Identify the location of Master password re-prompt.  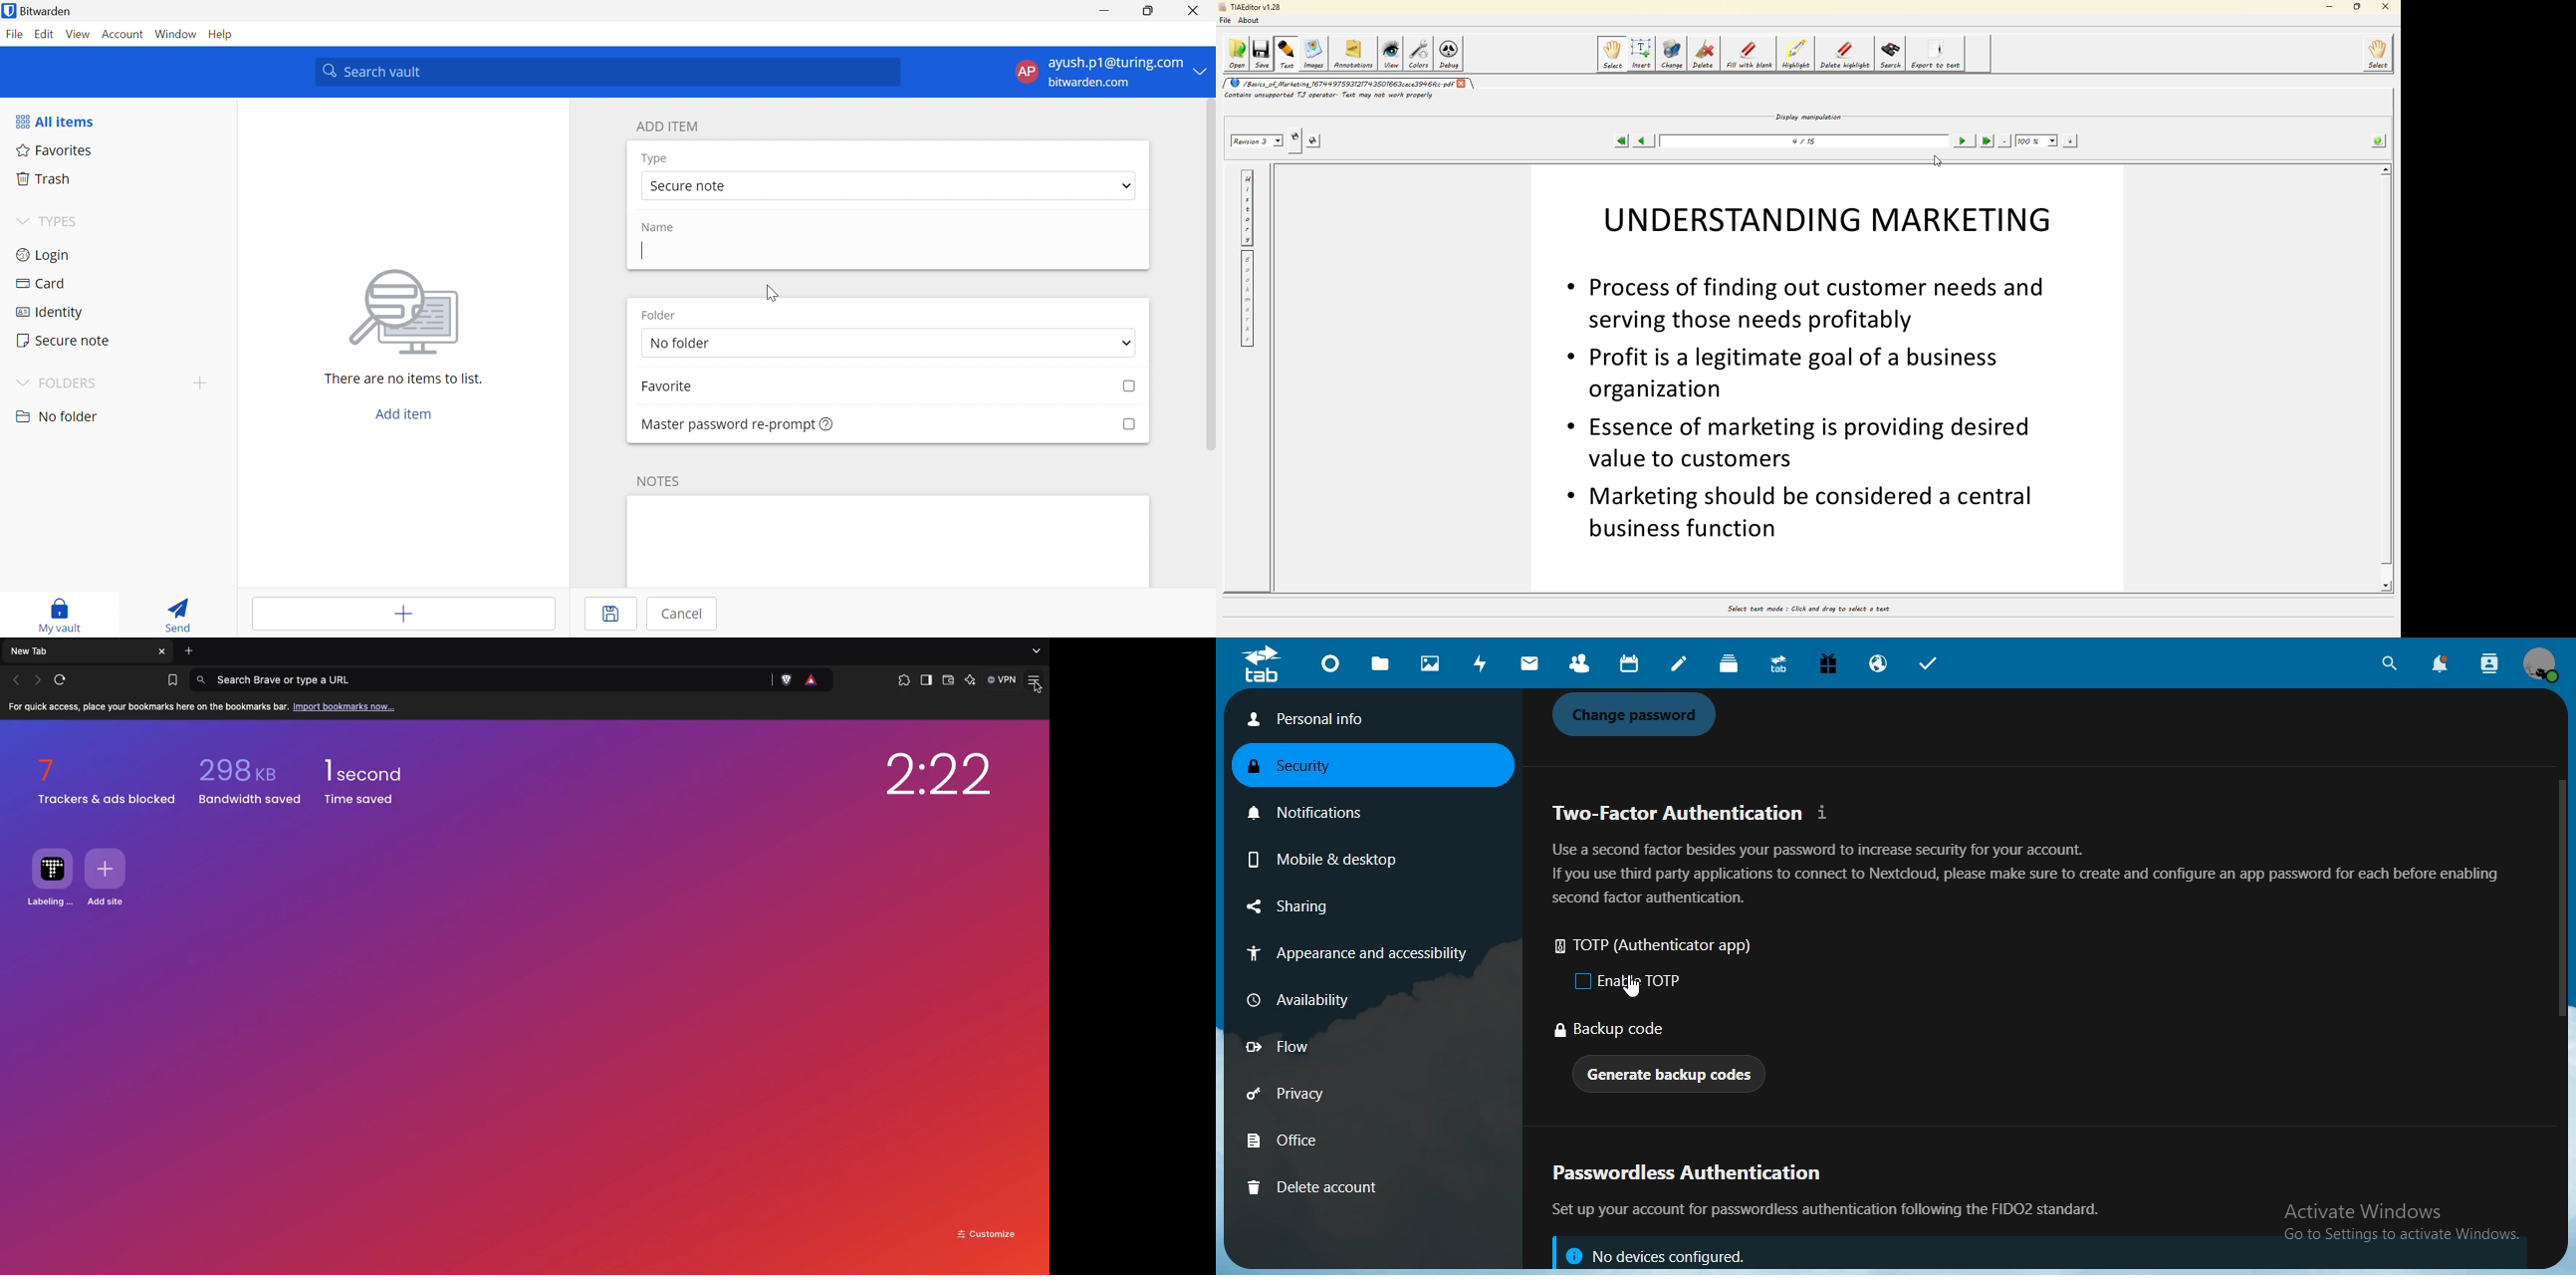
(738, 424).